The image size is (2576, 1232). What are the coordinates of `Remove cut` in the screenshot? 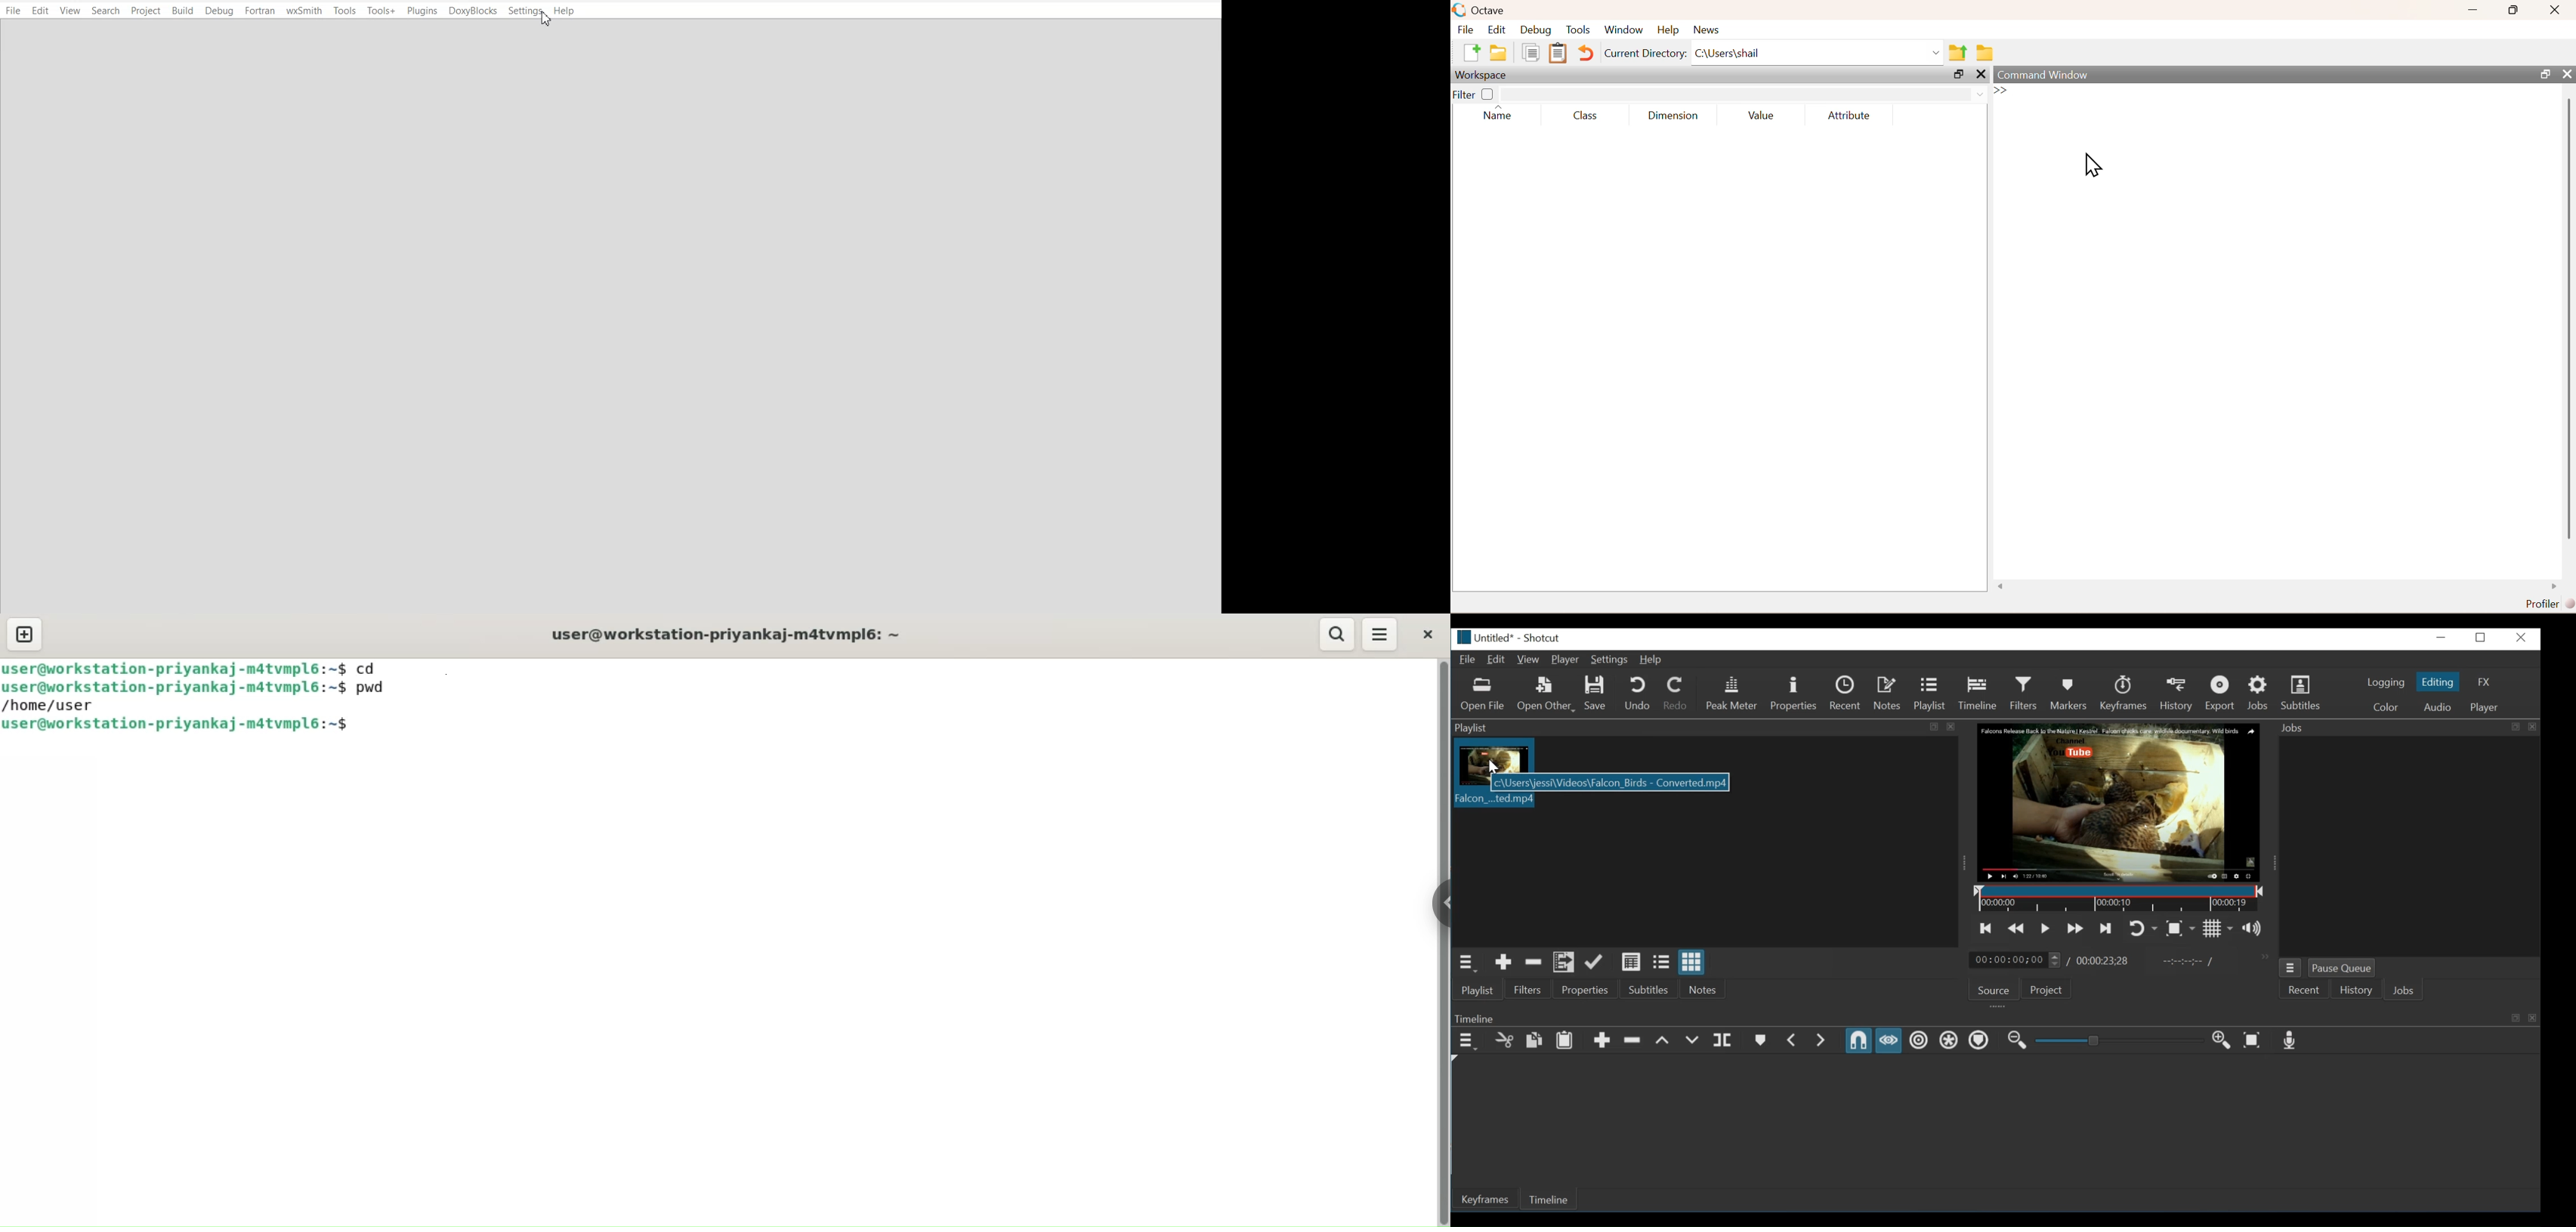 It's located at (1534, 963).